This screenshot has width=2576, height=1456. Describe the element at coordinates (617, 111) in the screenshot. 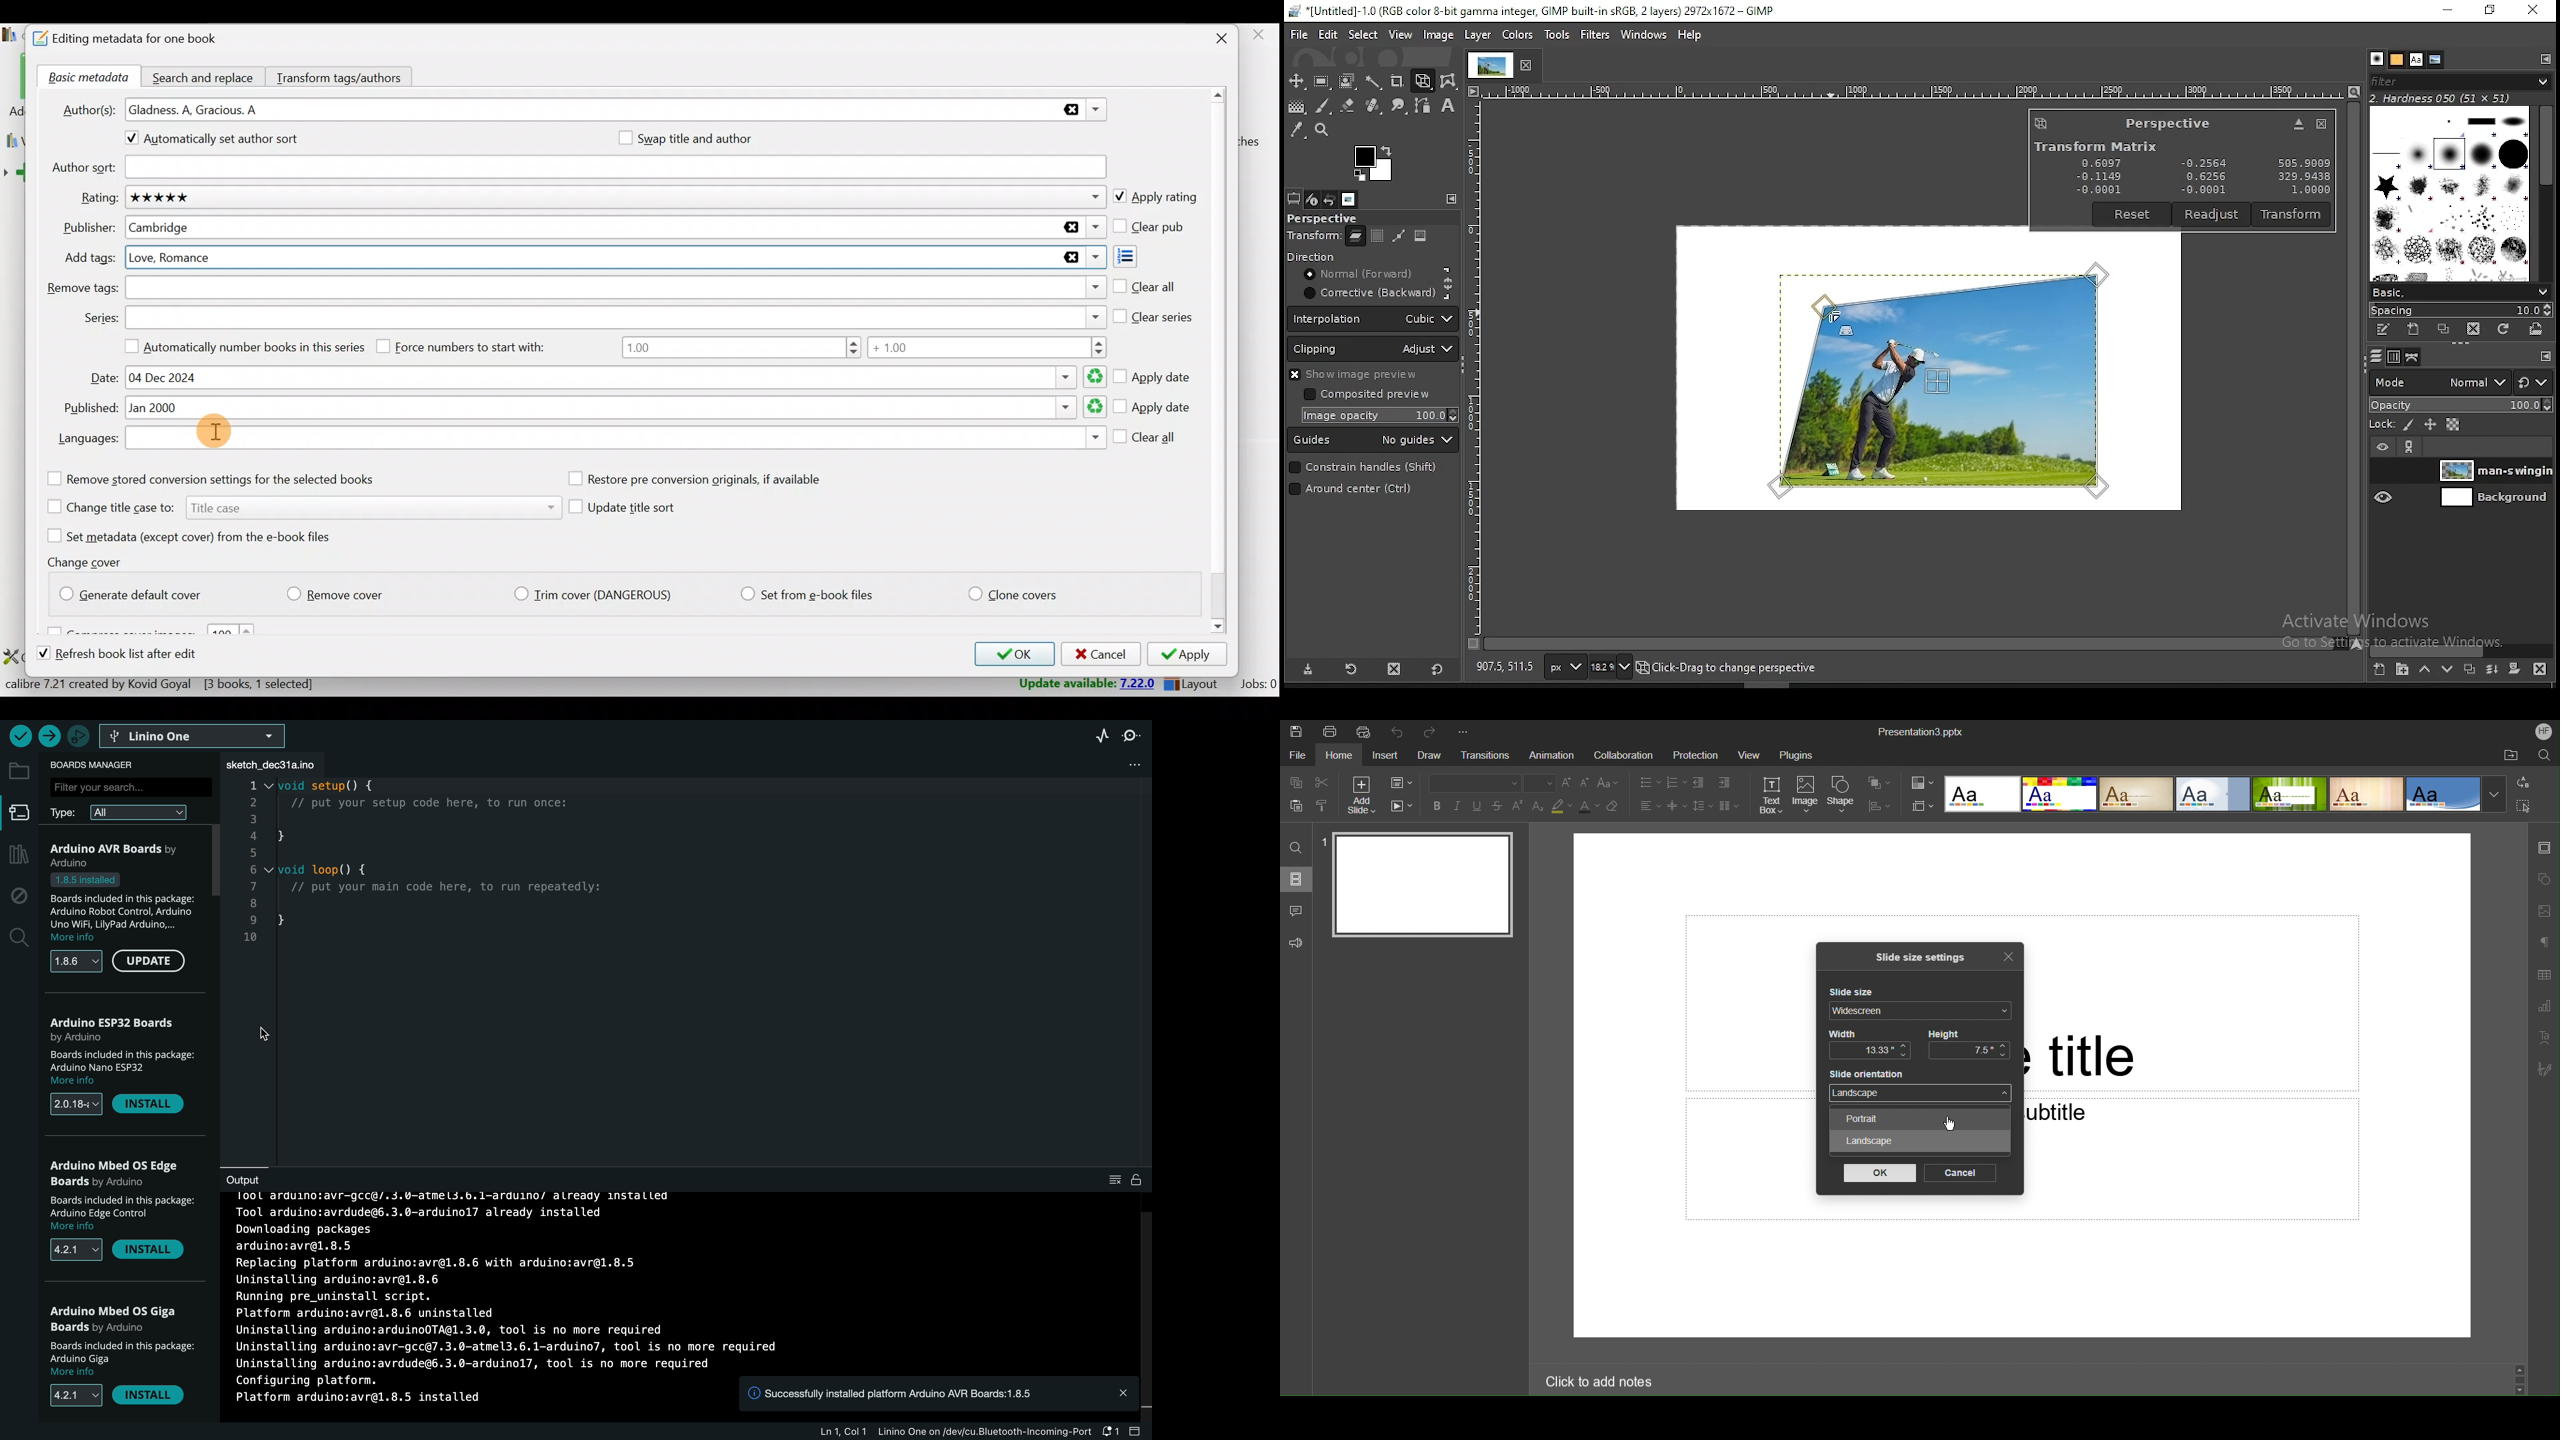

I see `Authors` at that location.